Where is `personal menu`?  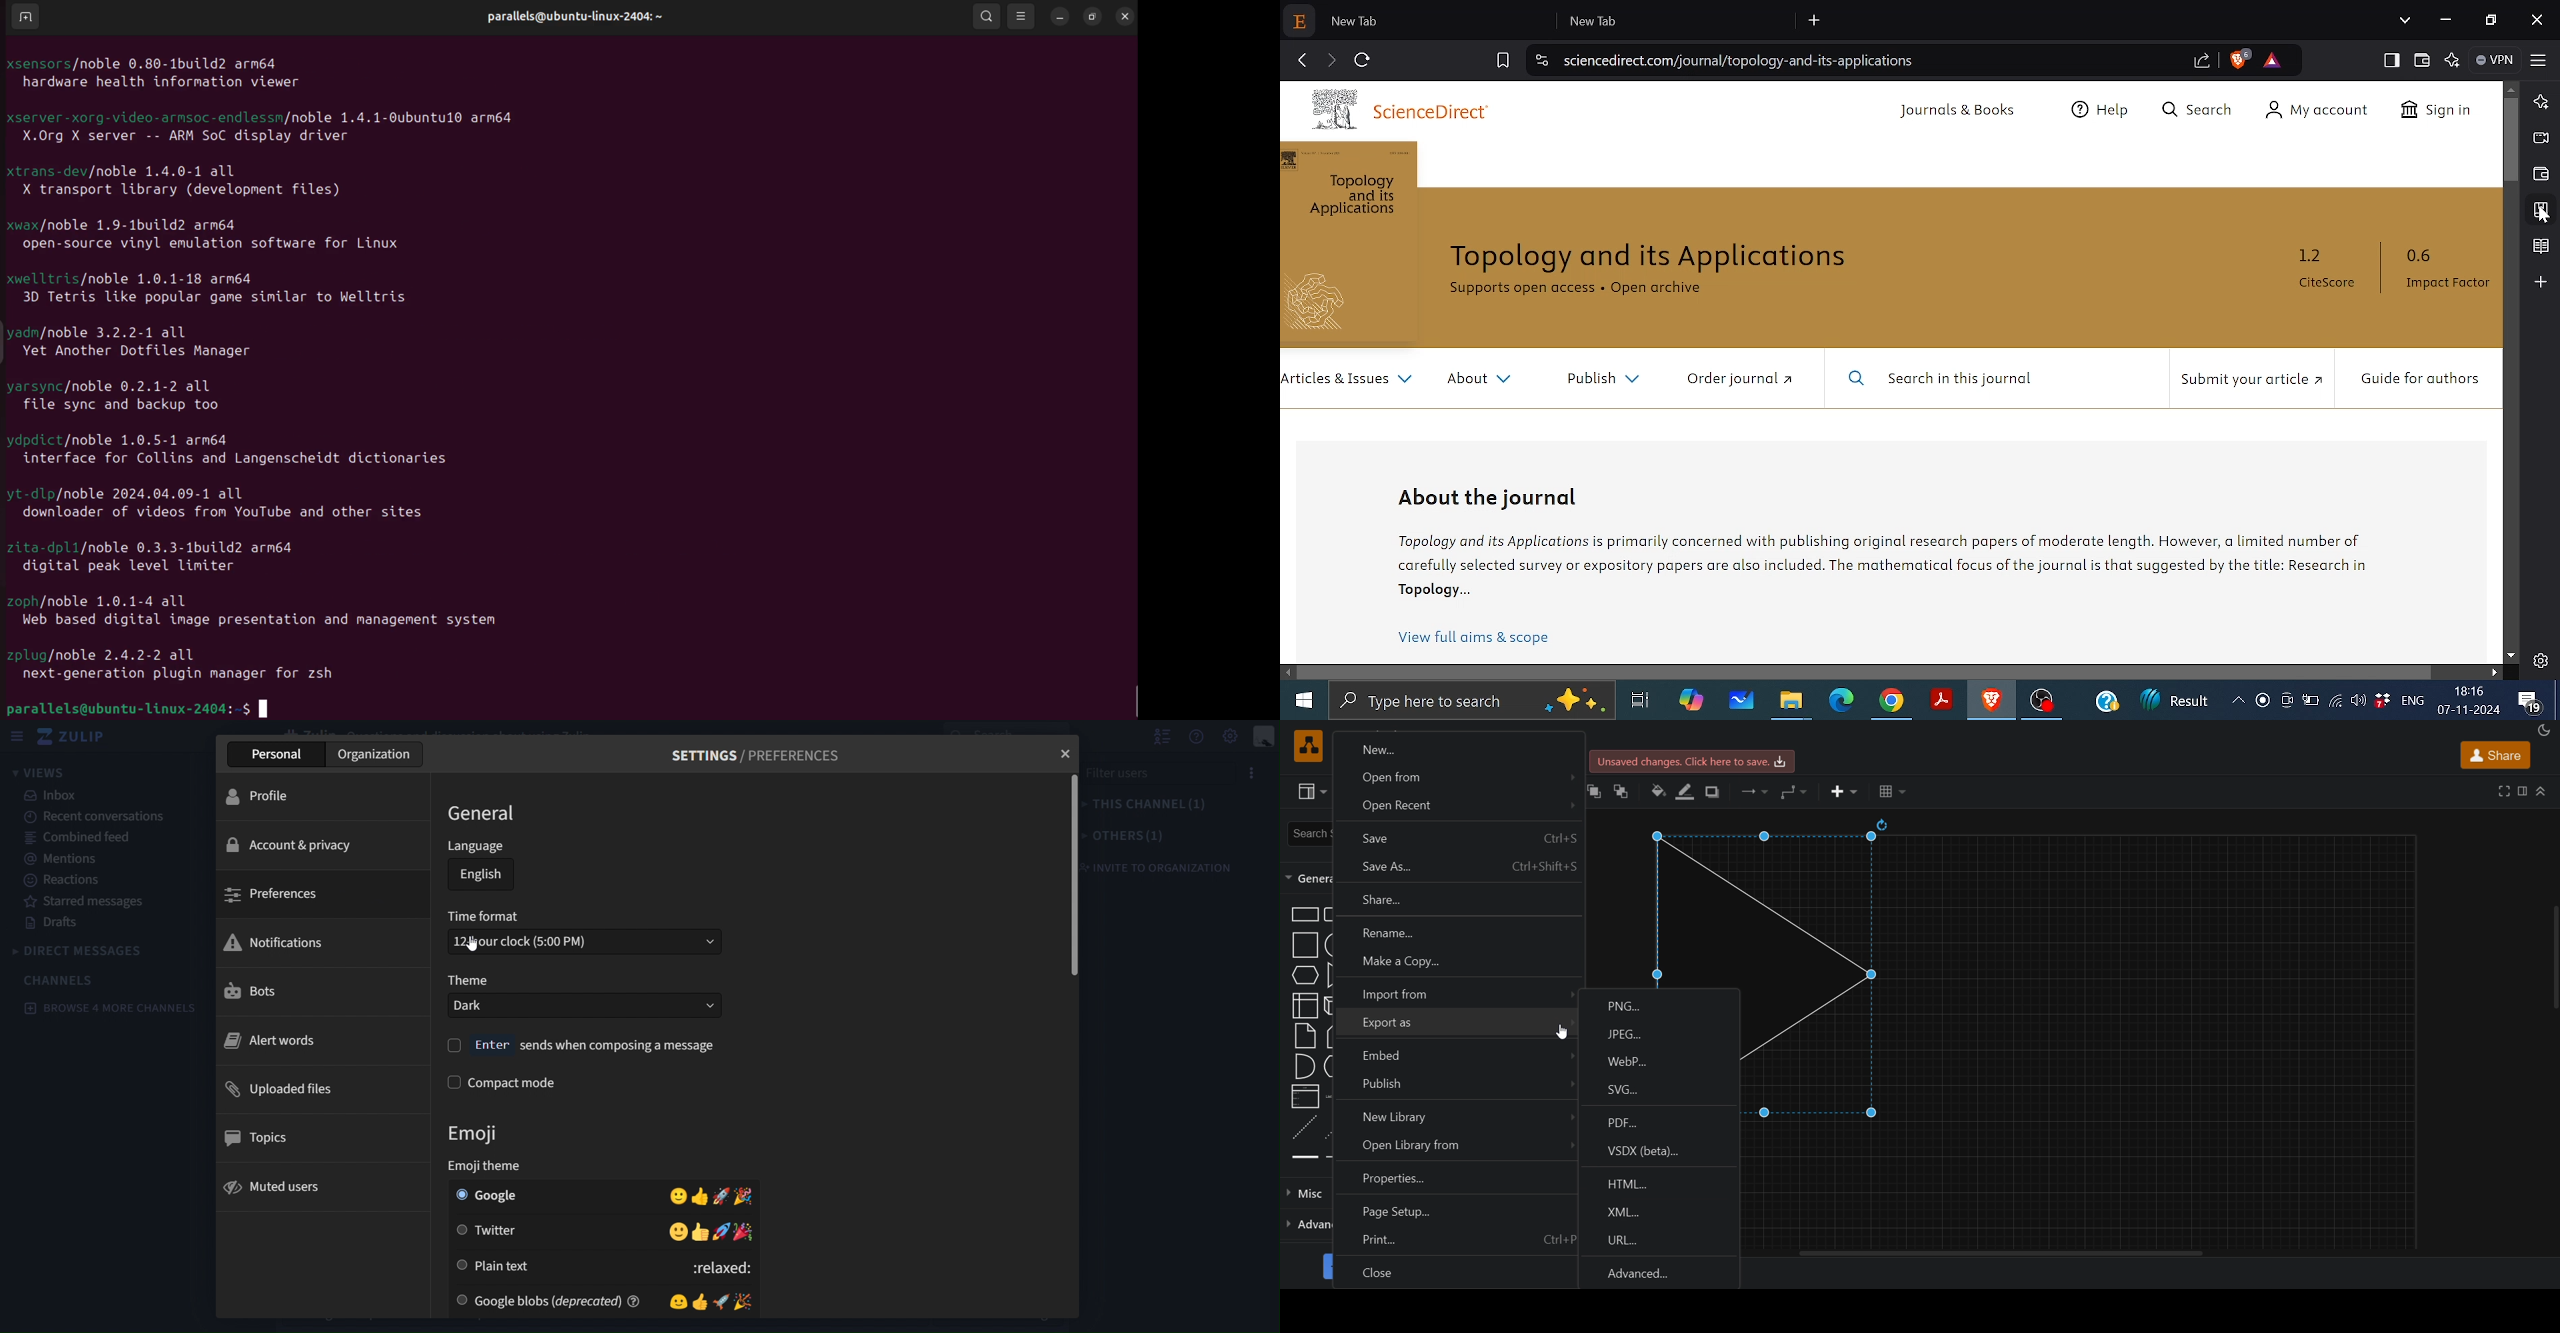 personal menu is located at coordinates (1266, 736).